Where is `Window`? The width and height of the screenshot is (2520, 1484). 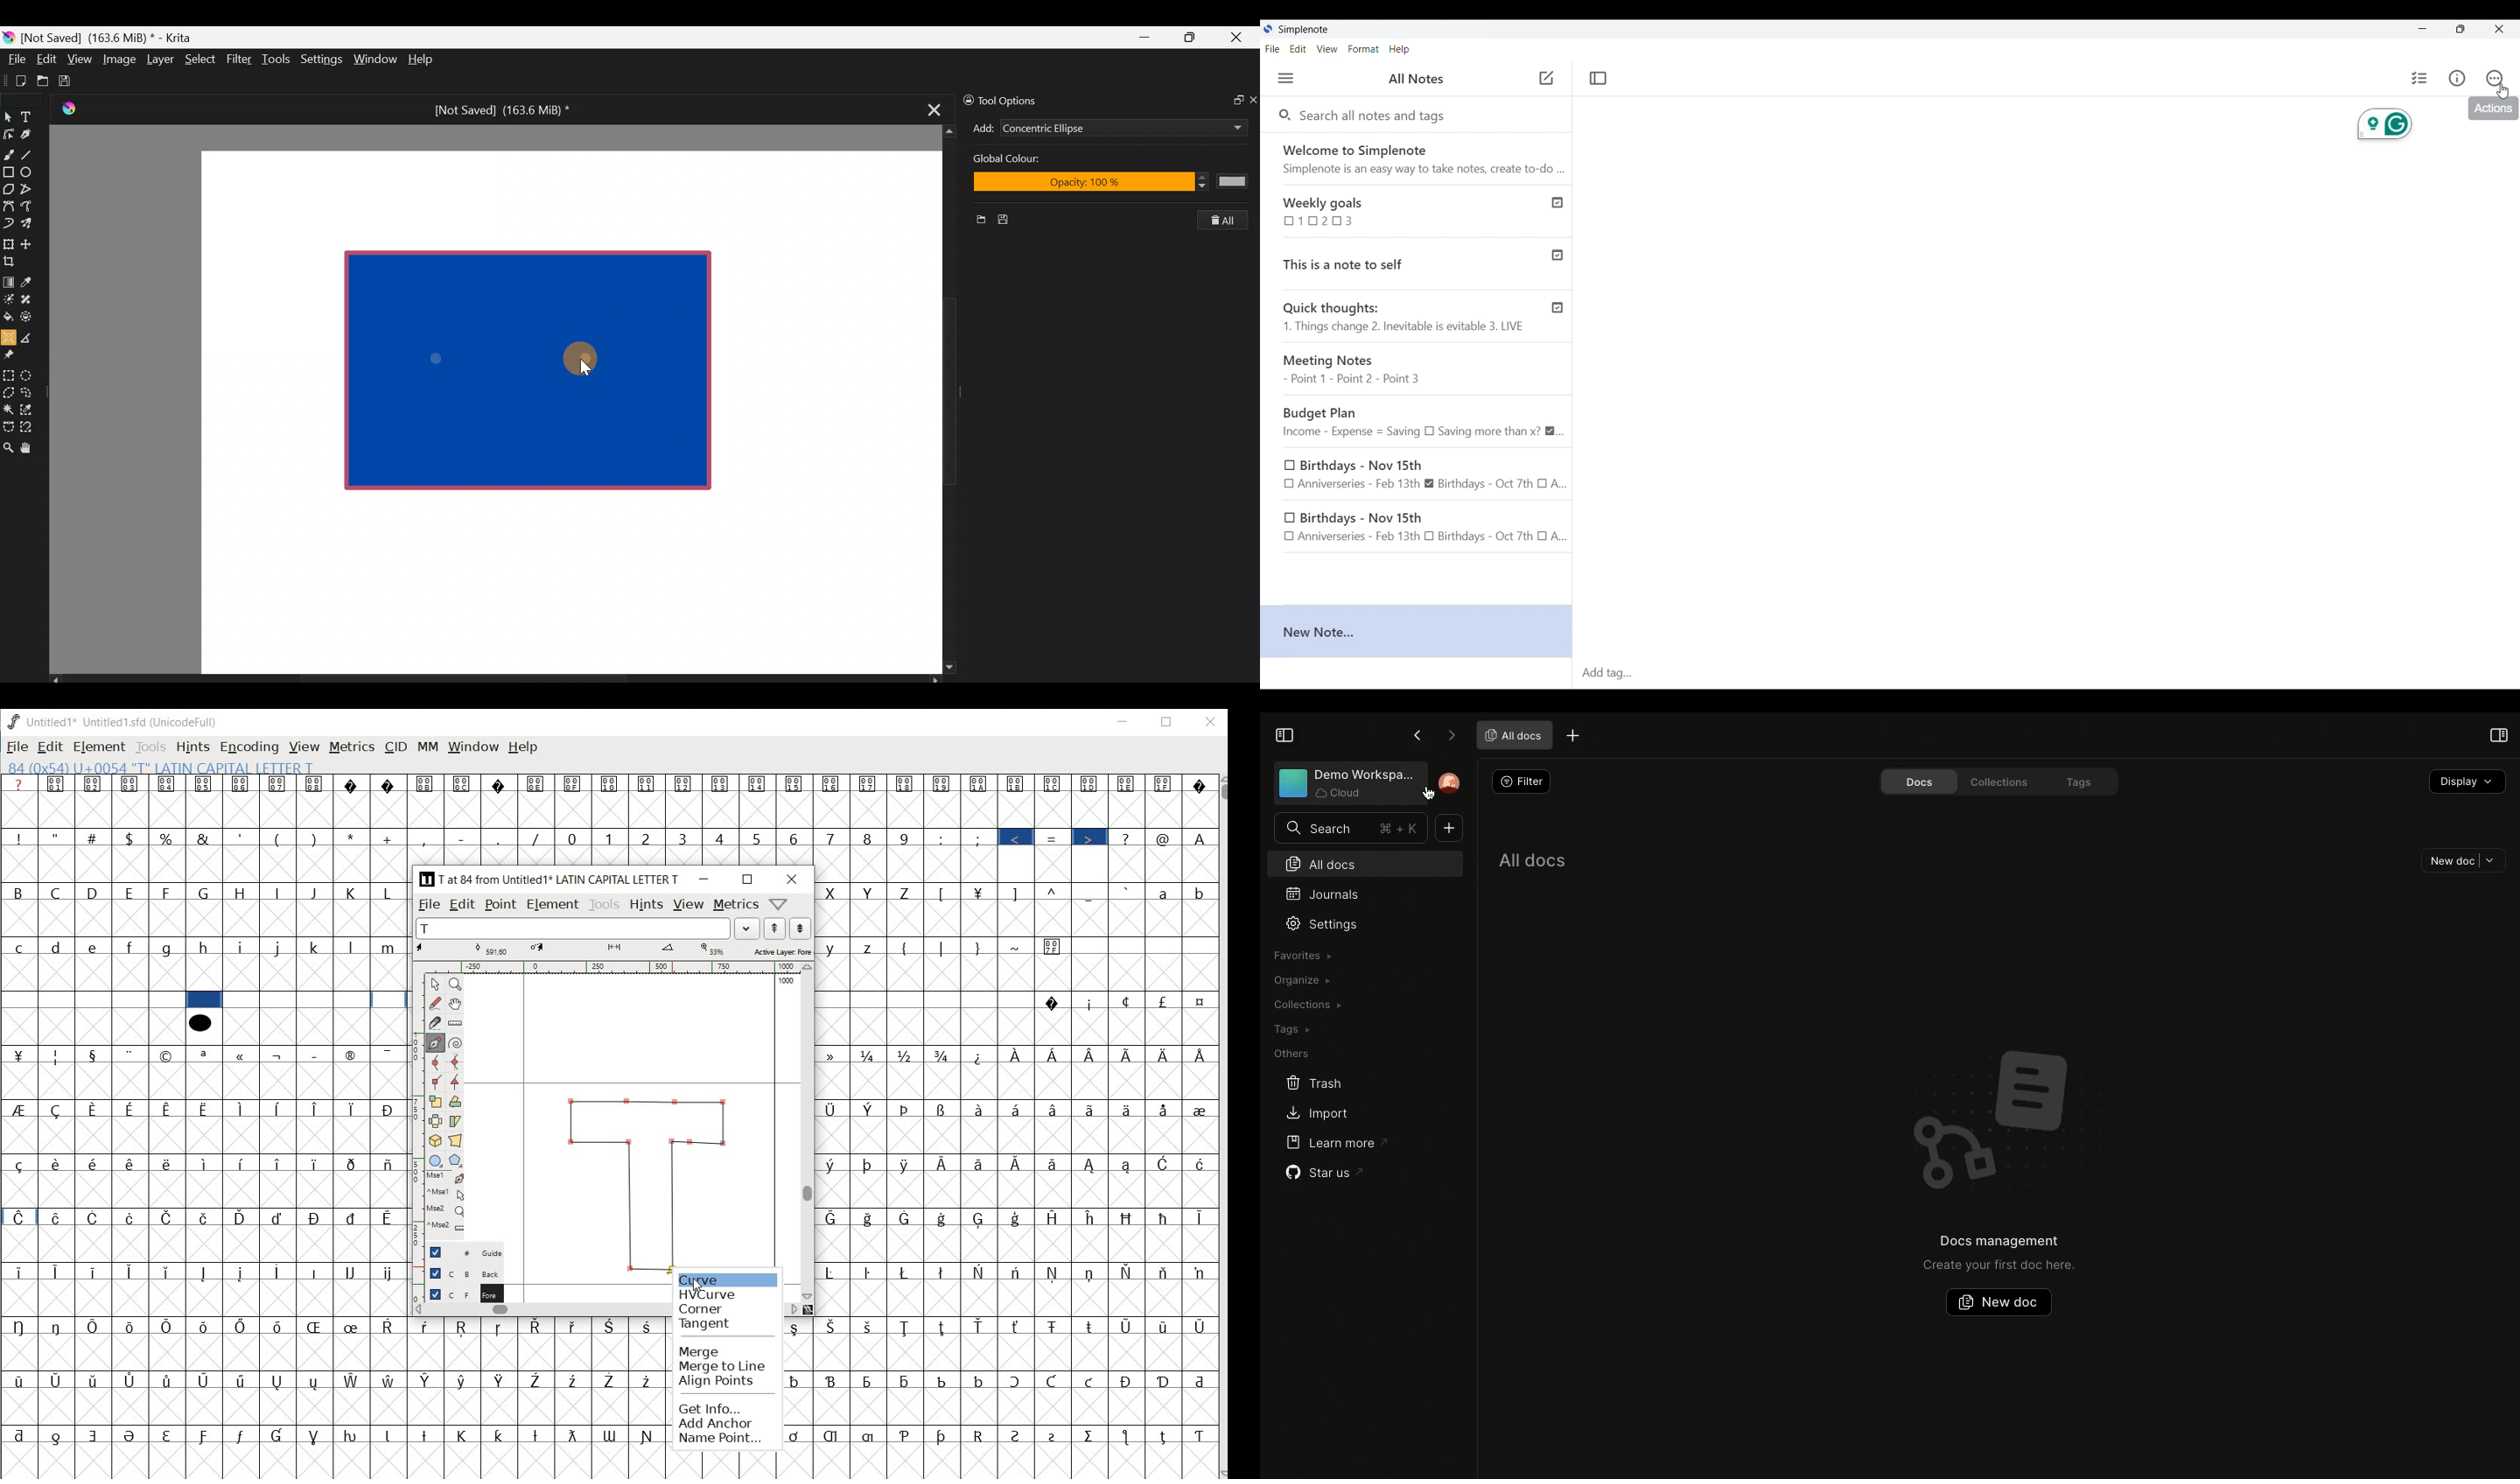
Window is located at coordinates (375, 60).